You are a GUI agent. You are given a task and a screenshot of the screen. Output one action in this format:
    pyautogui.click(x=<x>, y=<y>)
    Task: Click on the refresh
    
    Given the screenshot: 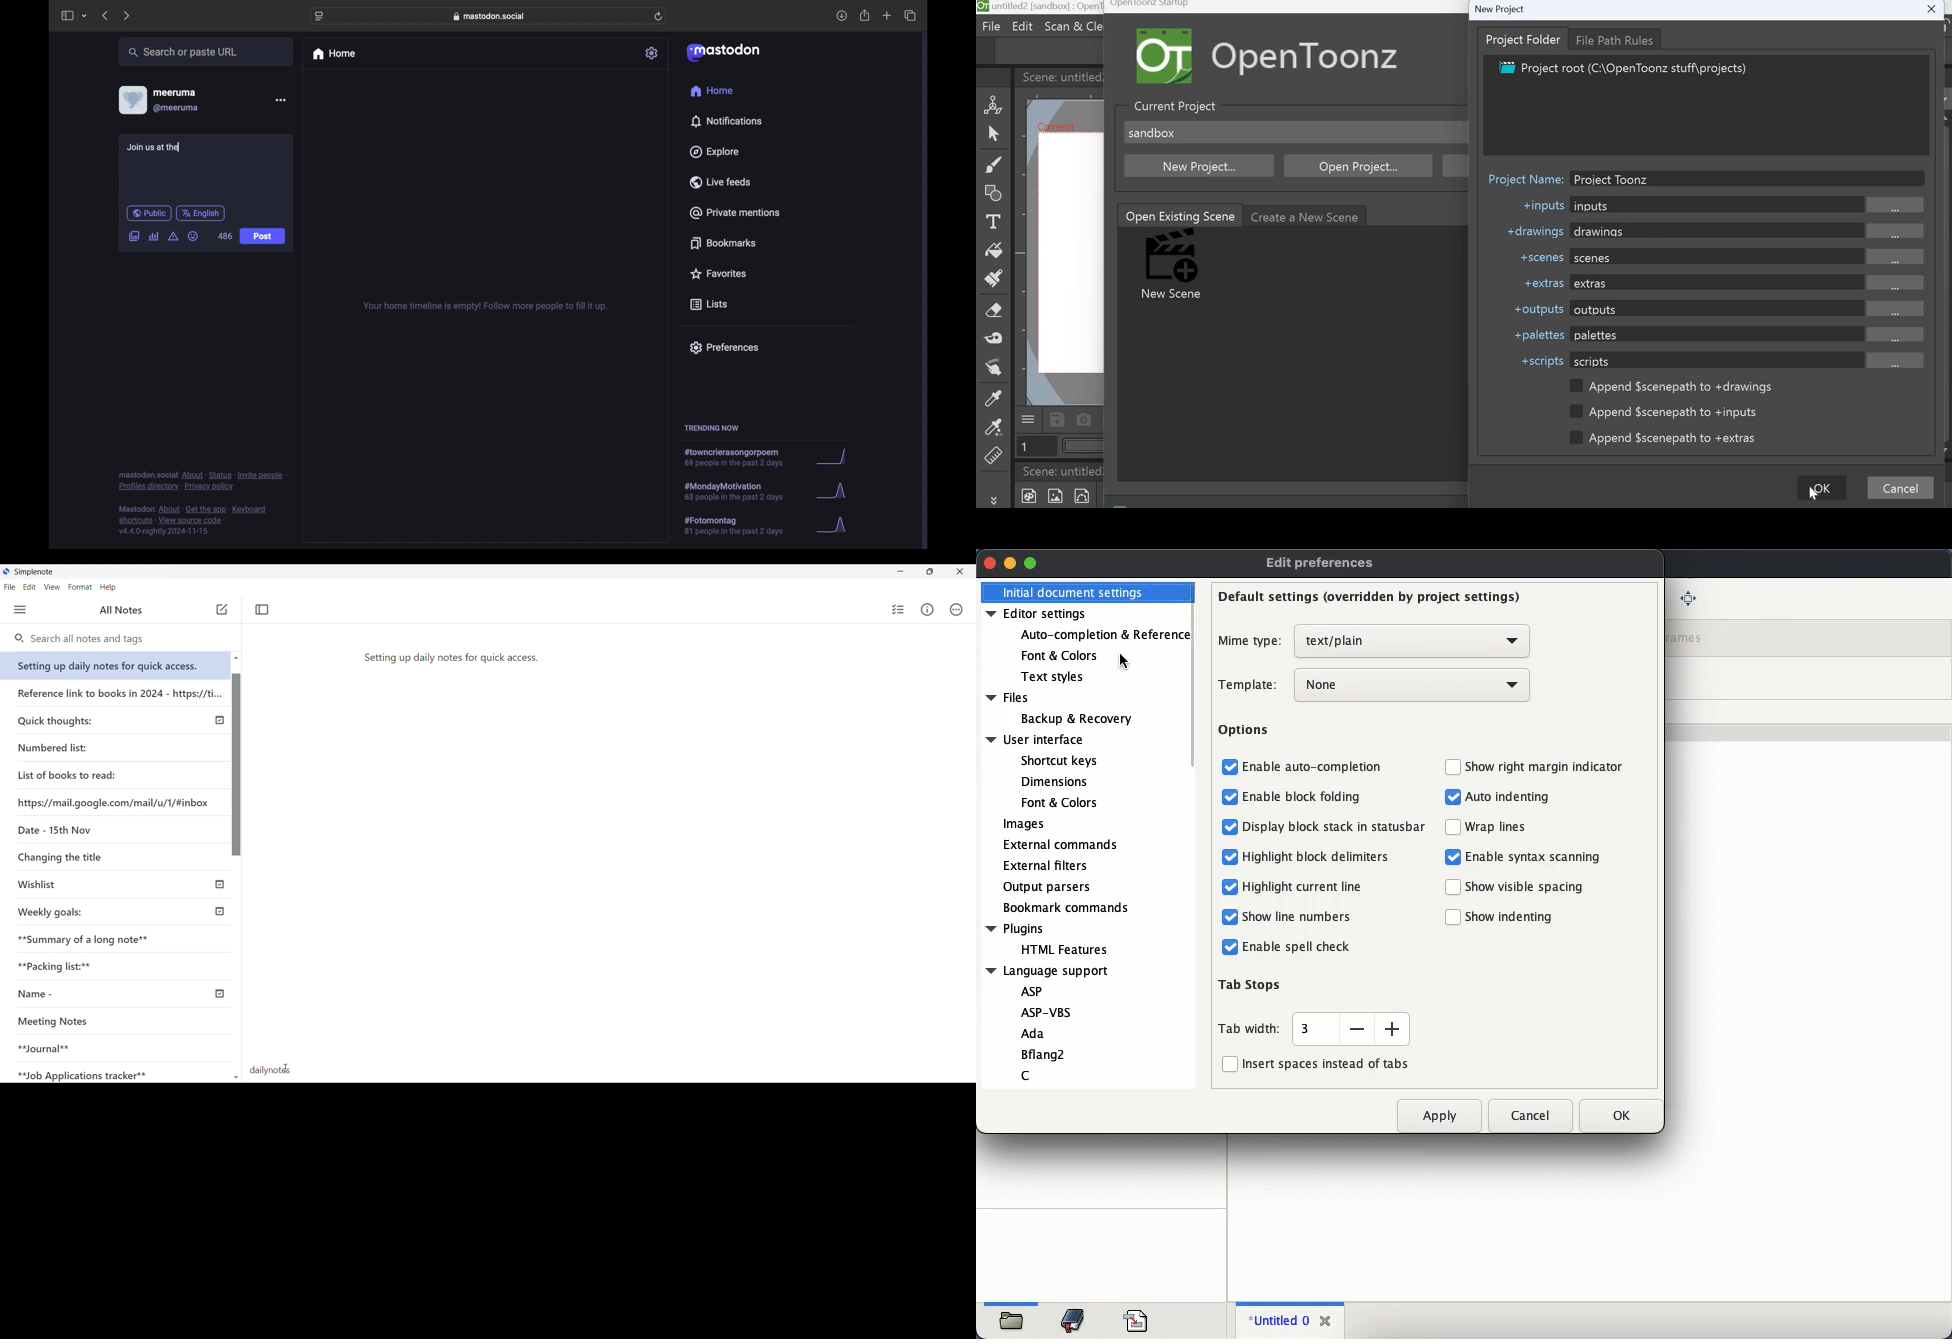 What is the action you would take?
    pyautogui.click(x=659, y=17)
    